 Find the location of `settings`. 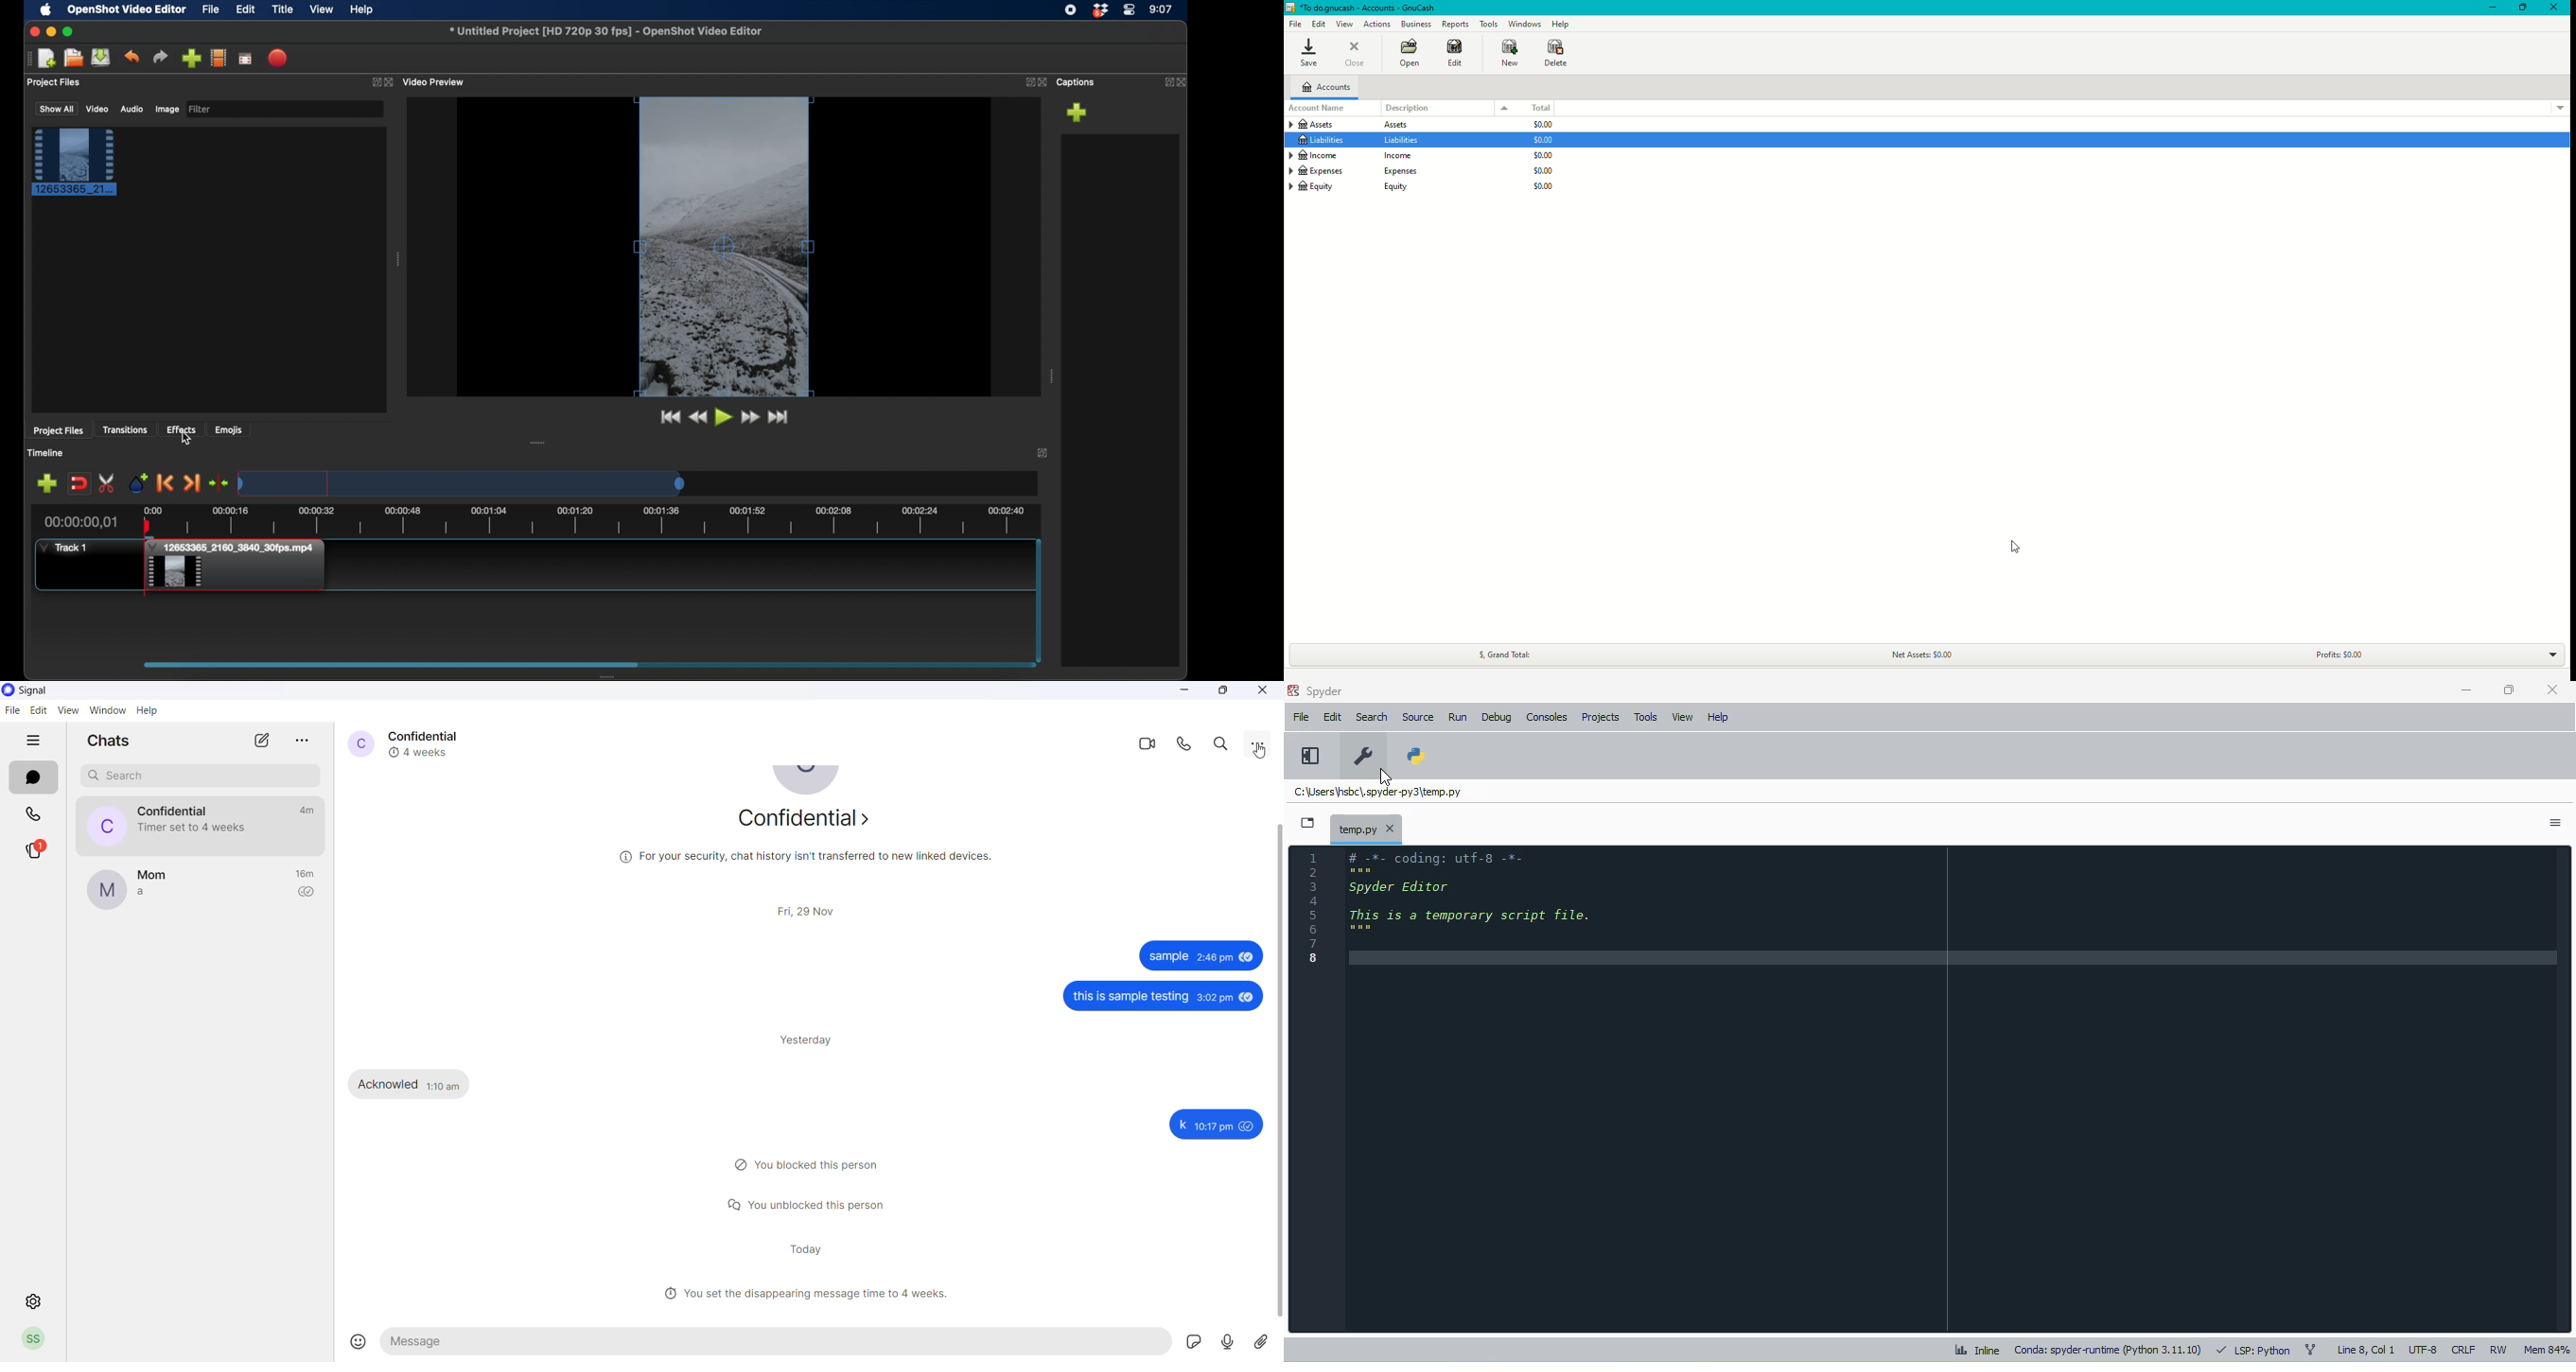

settings is located at coordinates (35, 1302).